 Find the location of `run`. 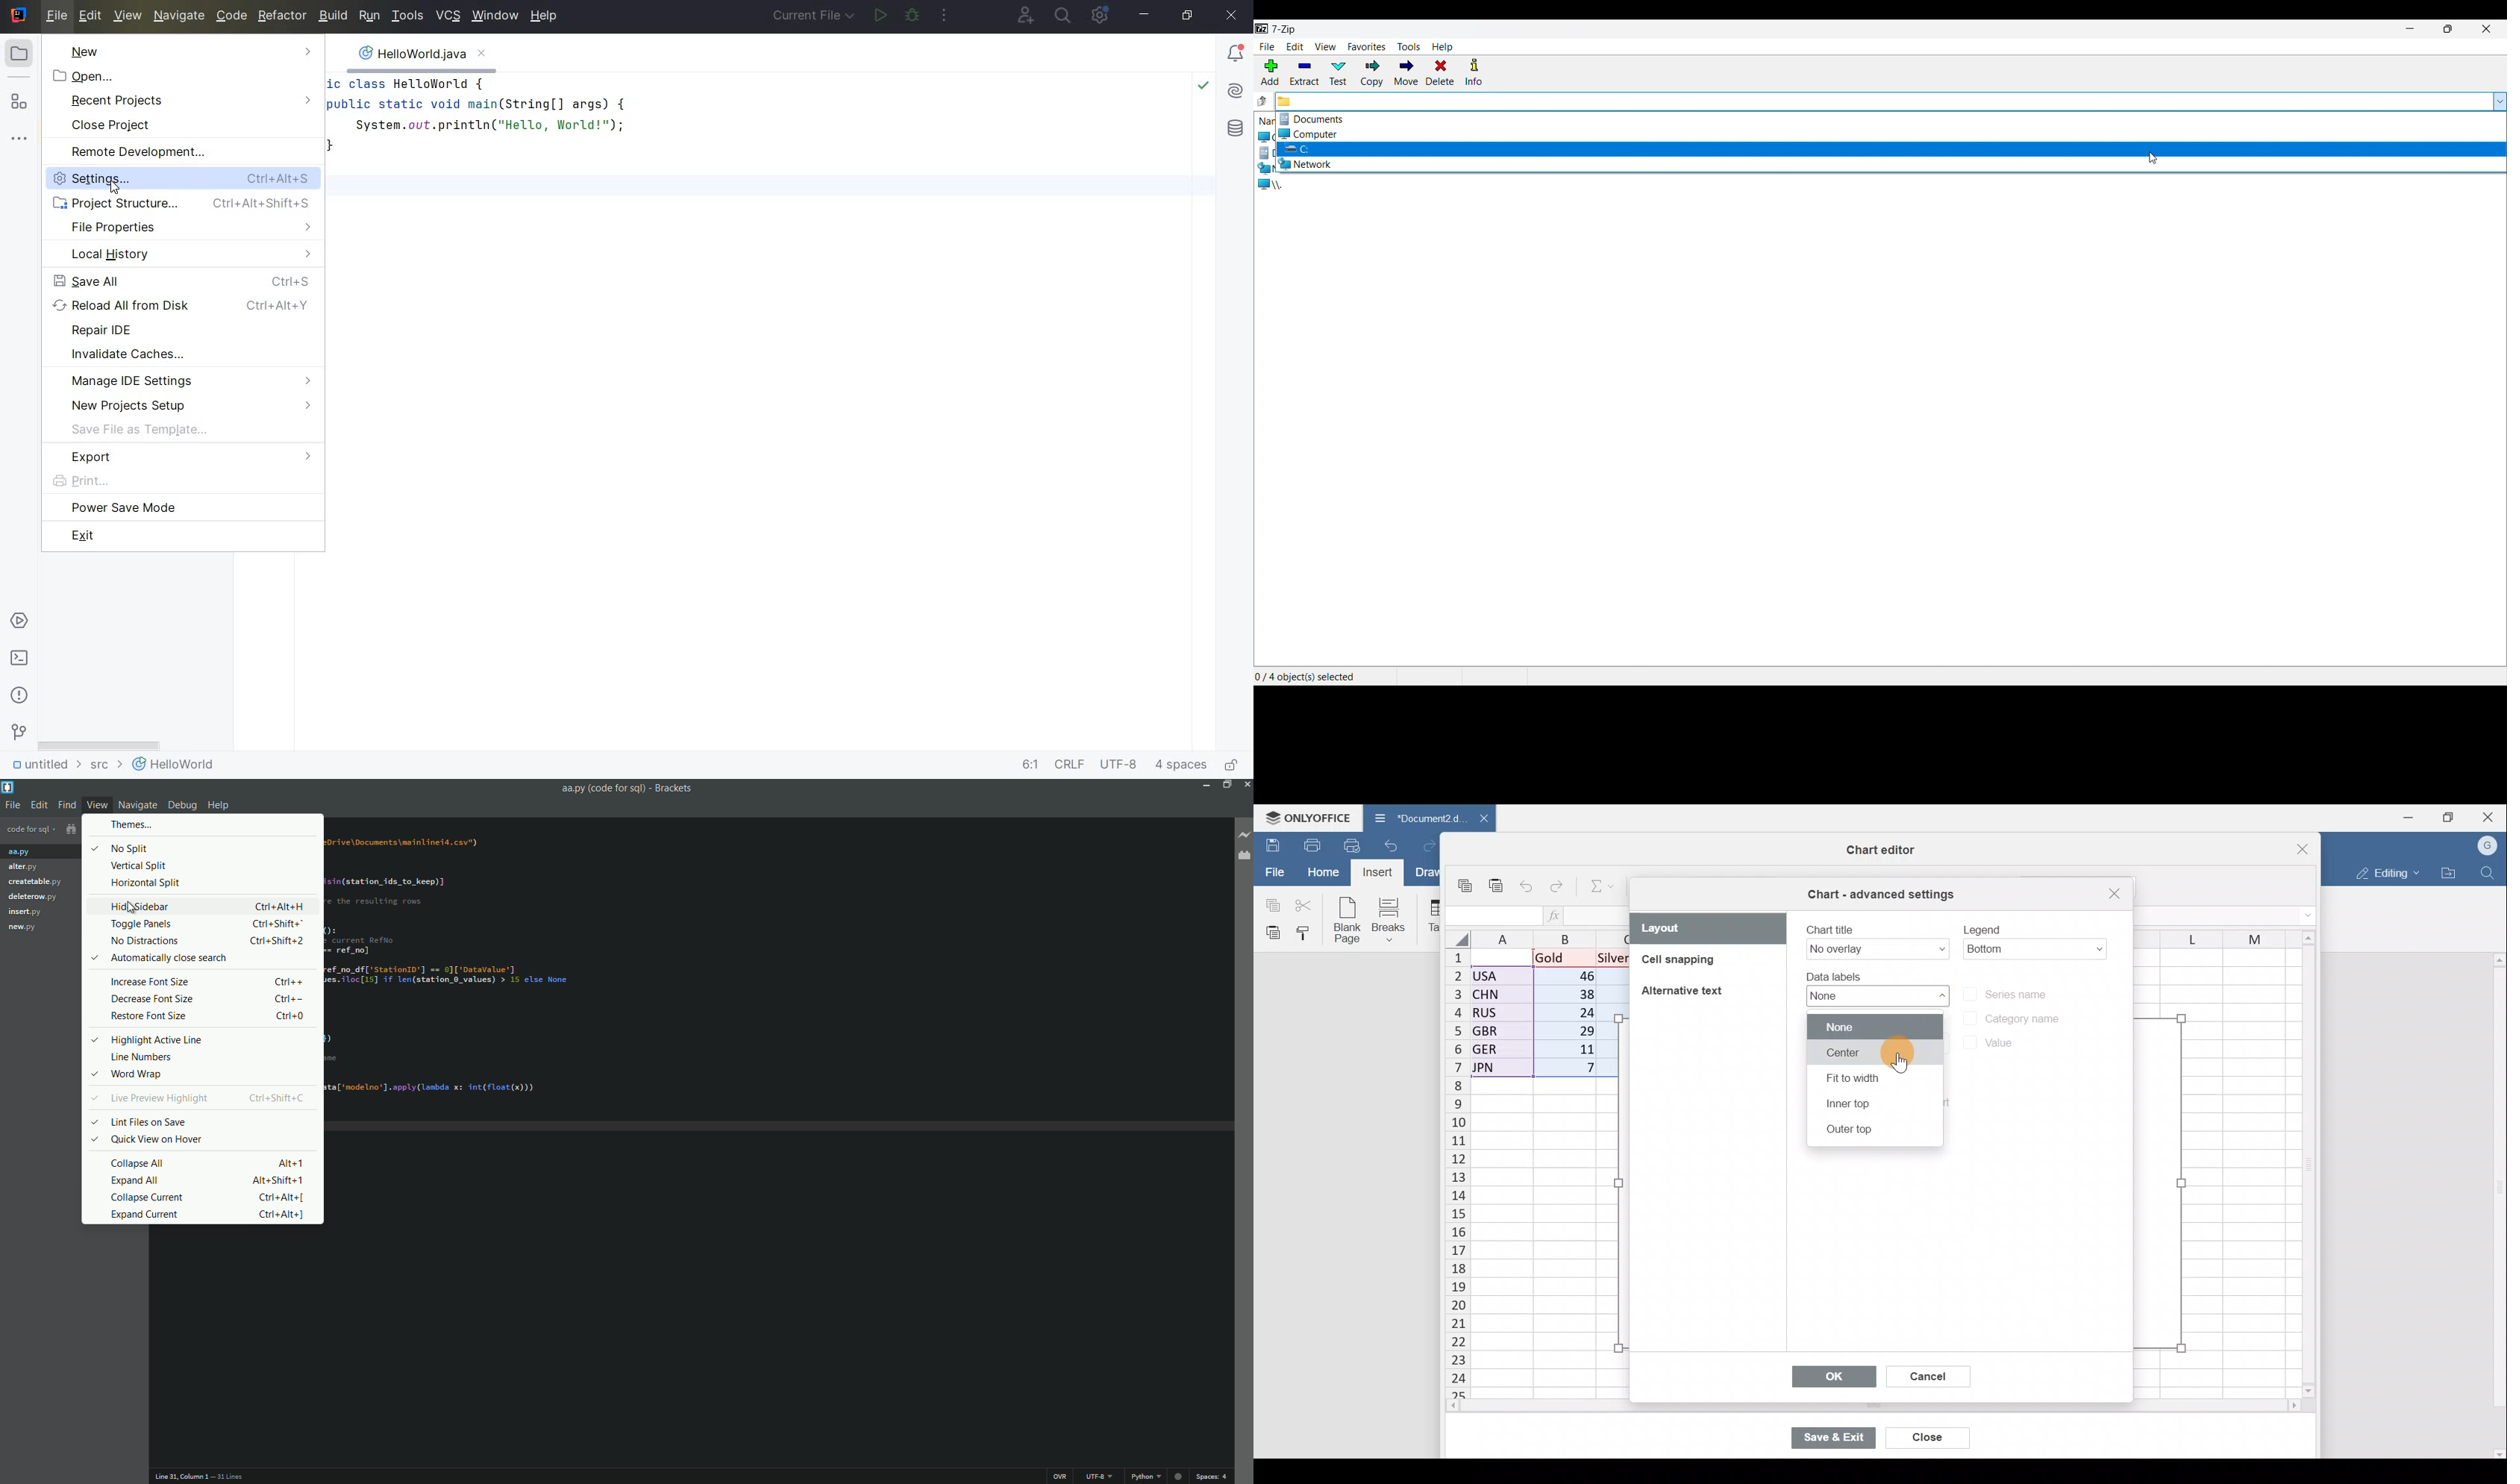

run is located at coordinates (880, 16).